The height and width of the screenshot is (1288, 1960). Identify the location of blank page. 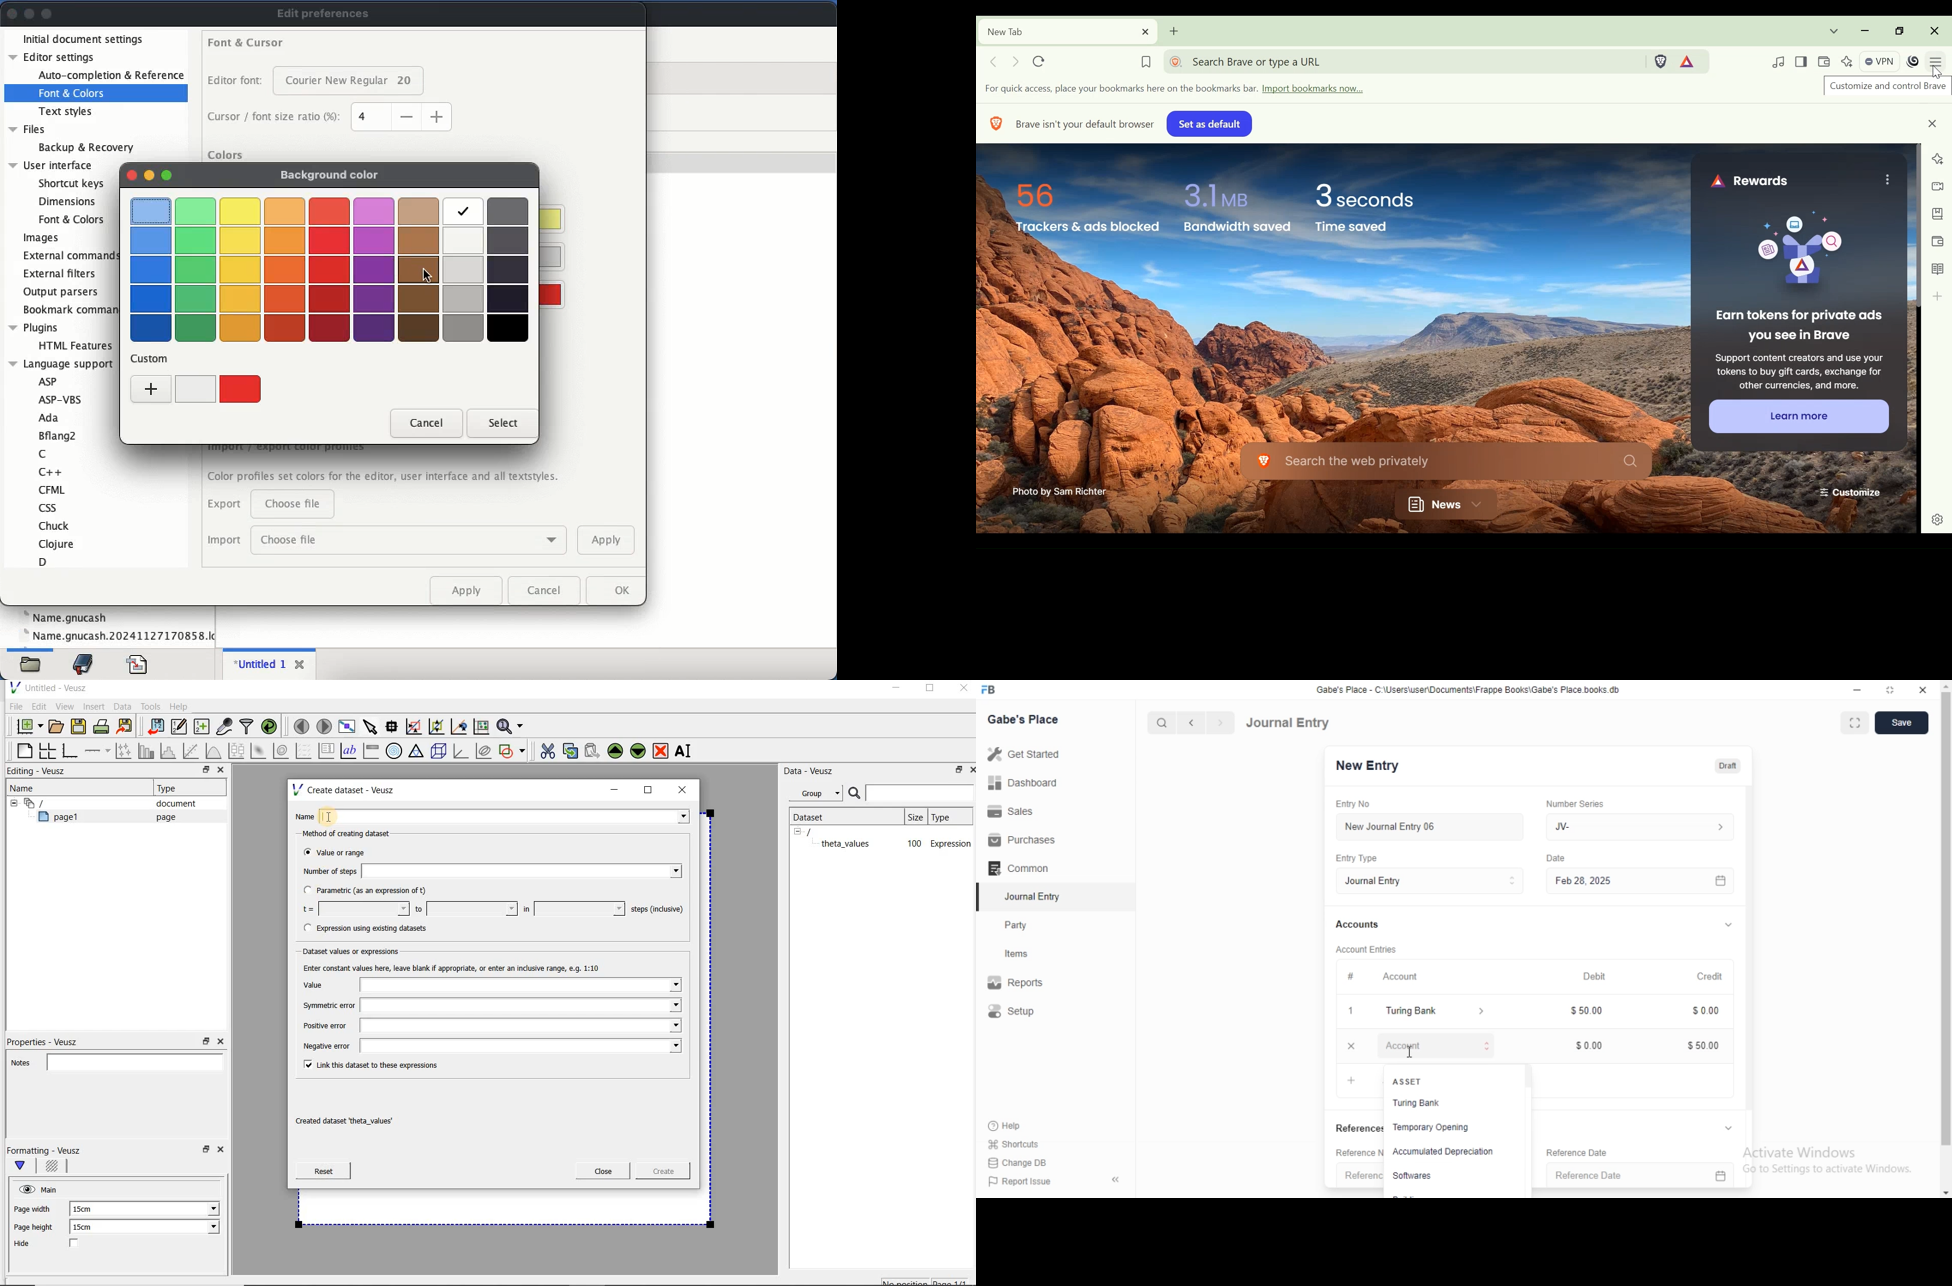
(23, 749).